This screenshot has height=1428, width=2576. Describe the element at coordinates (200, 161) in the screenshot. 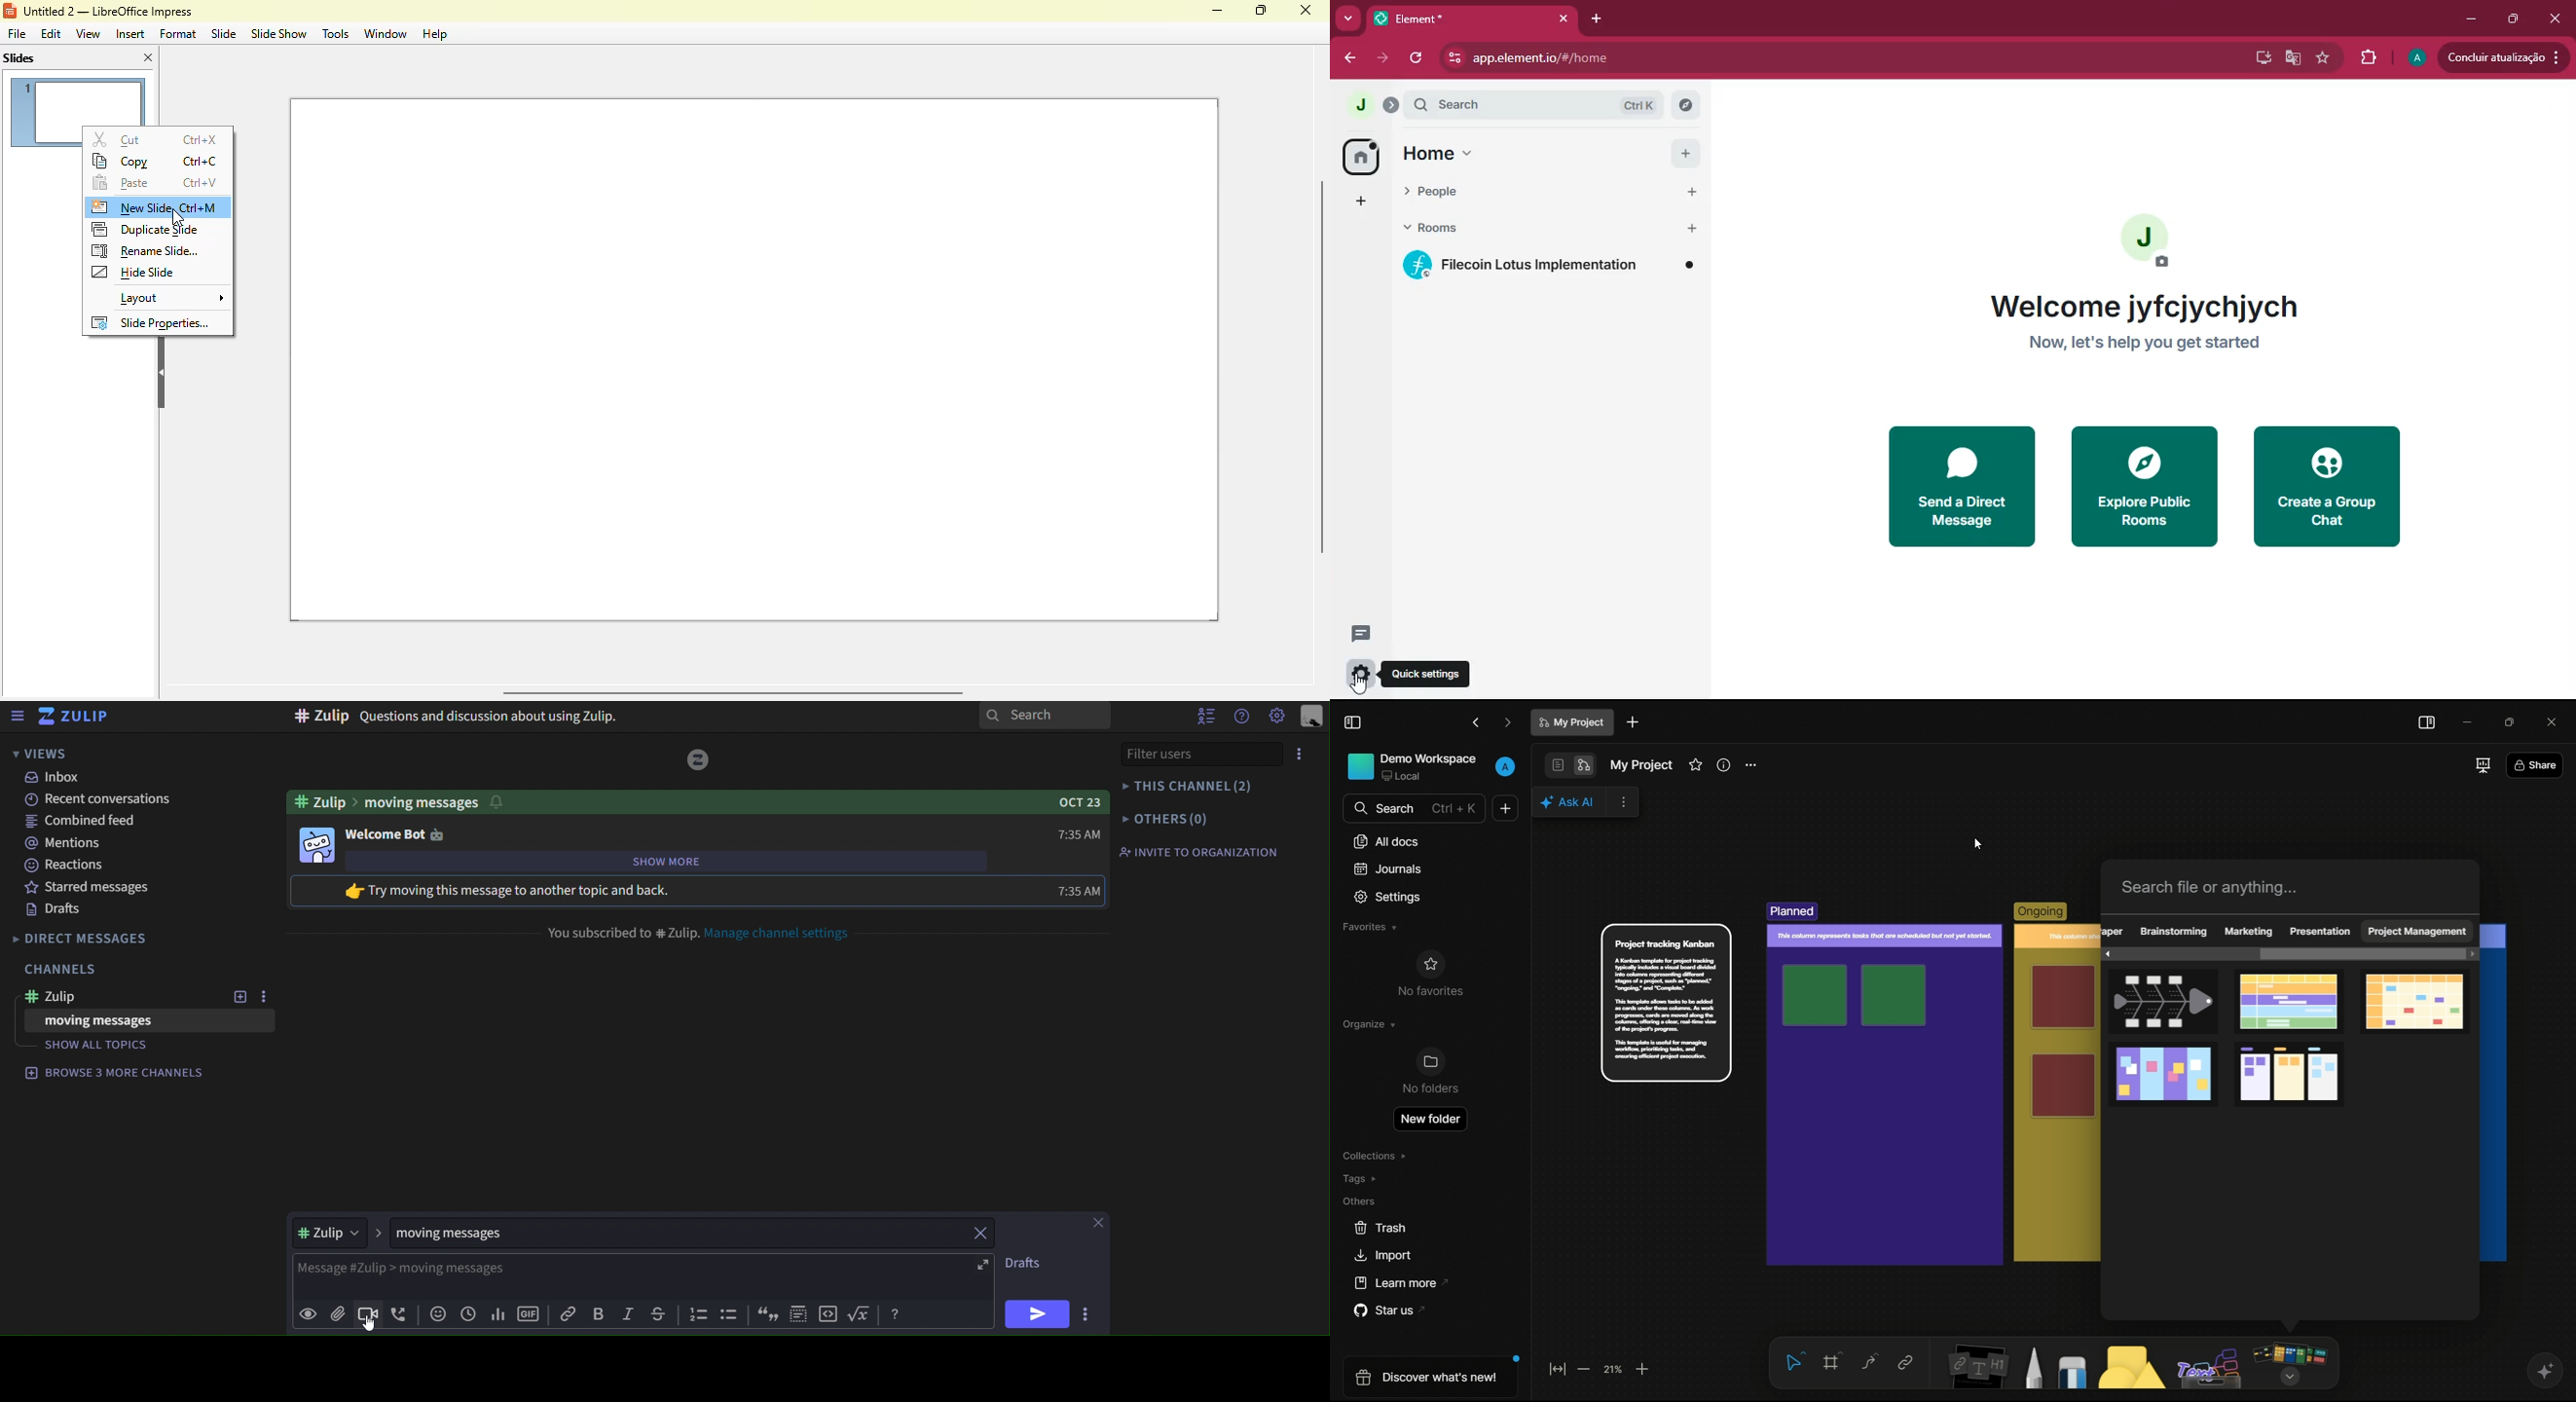

I see `shortcut for copy` at that location.